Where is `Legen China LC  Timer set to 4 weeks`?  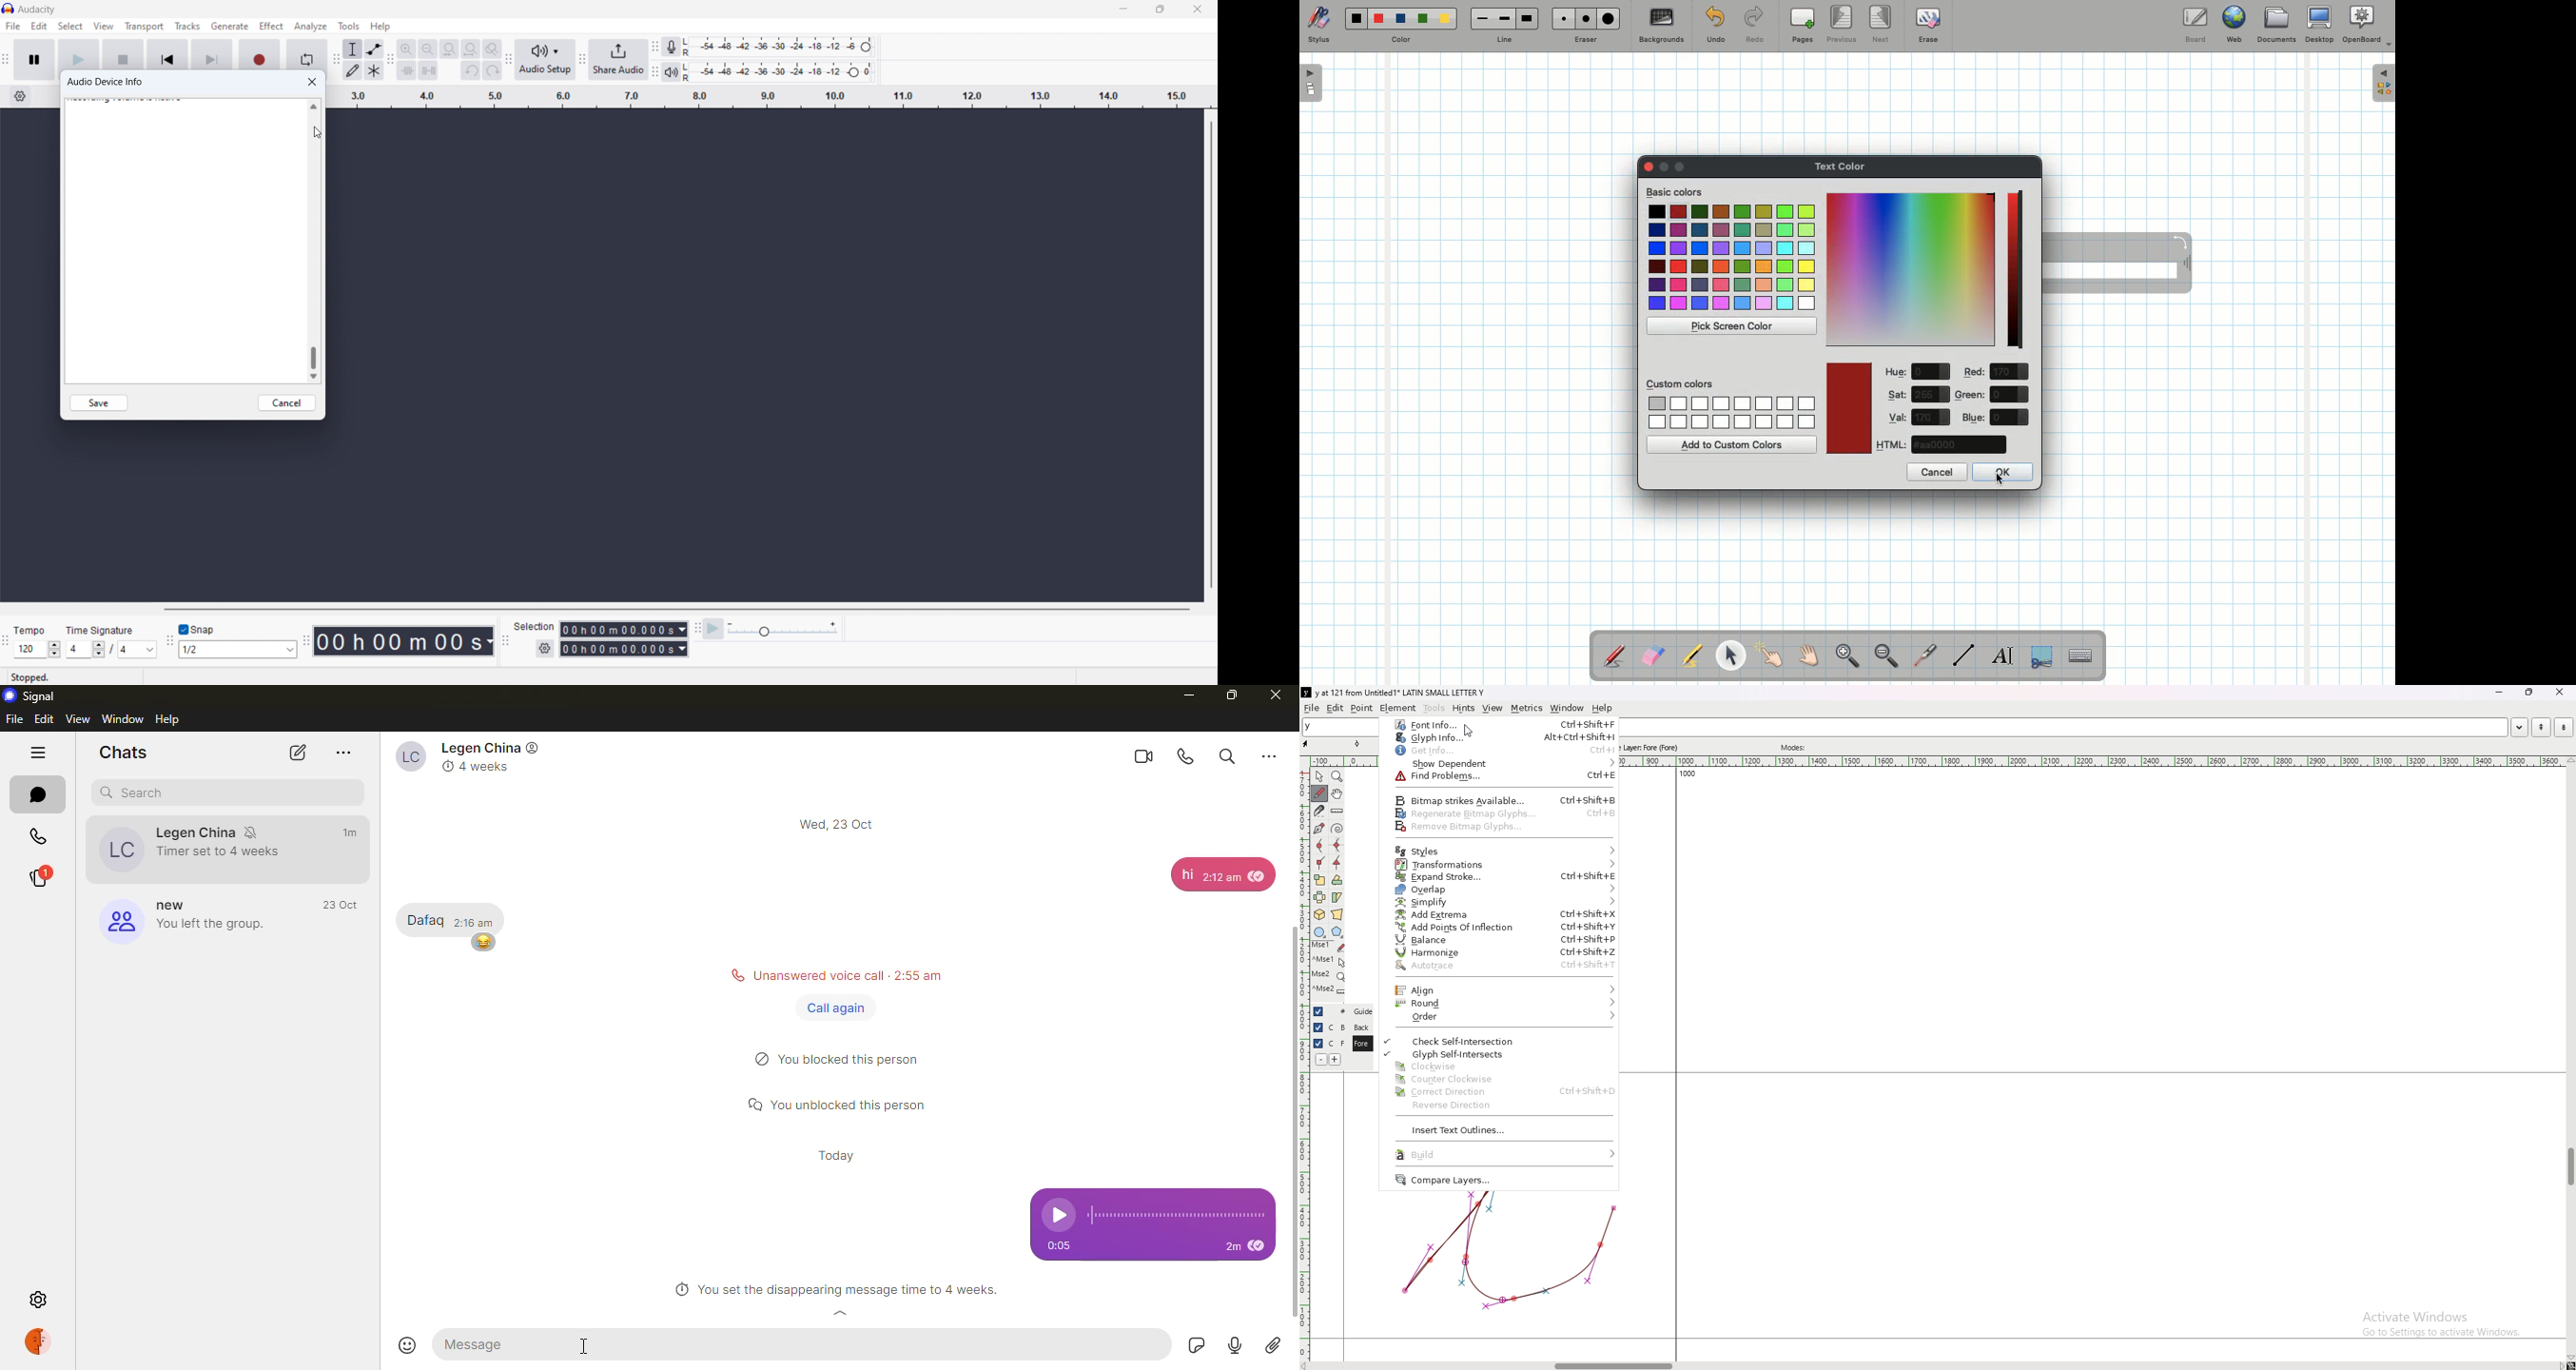 Legen China LC  Timer set to 4 weeks is located at coordinates (185, 849).